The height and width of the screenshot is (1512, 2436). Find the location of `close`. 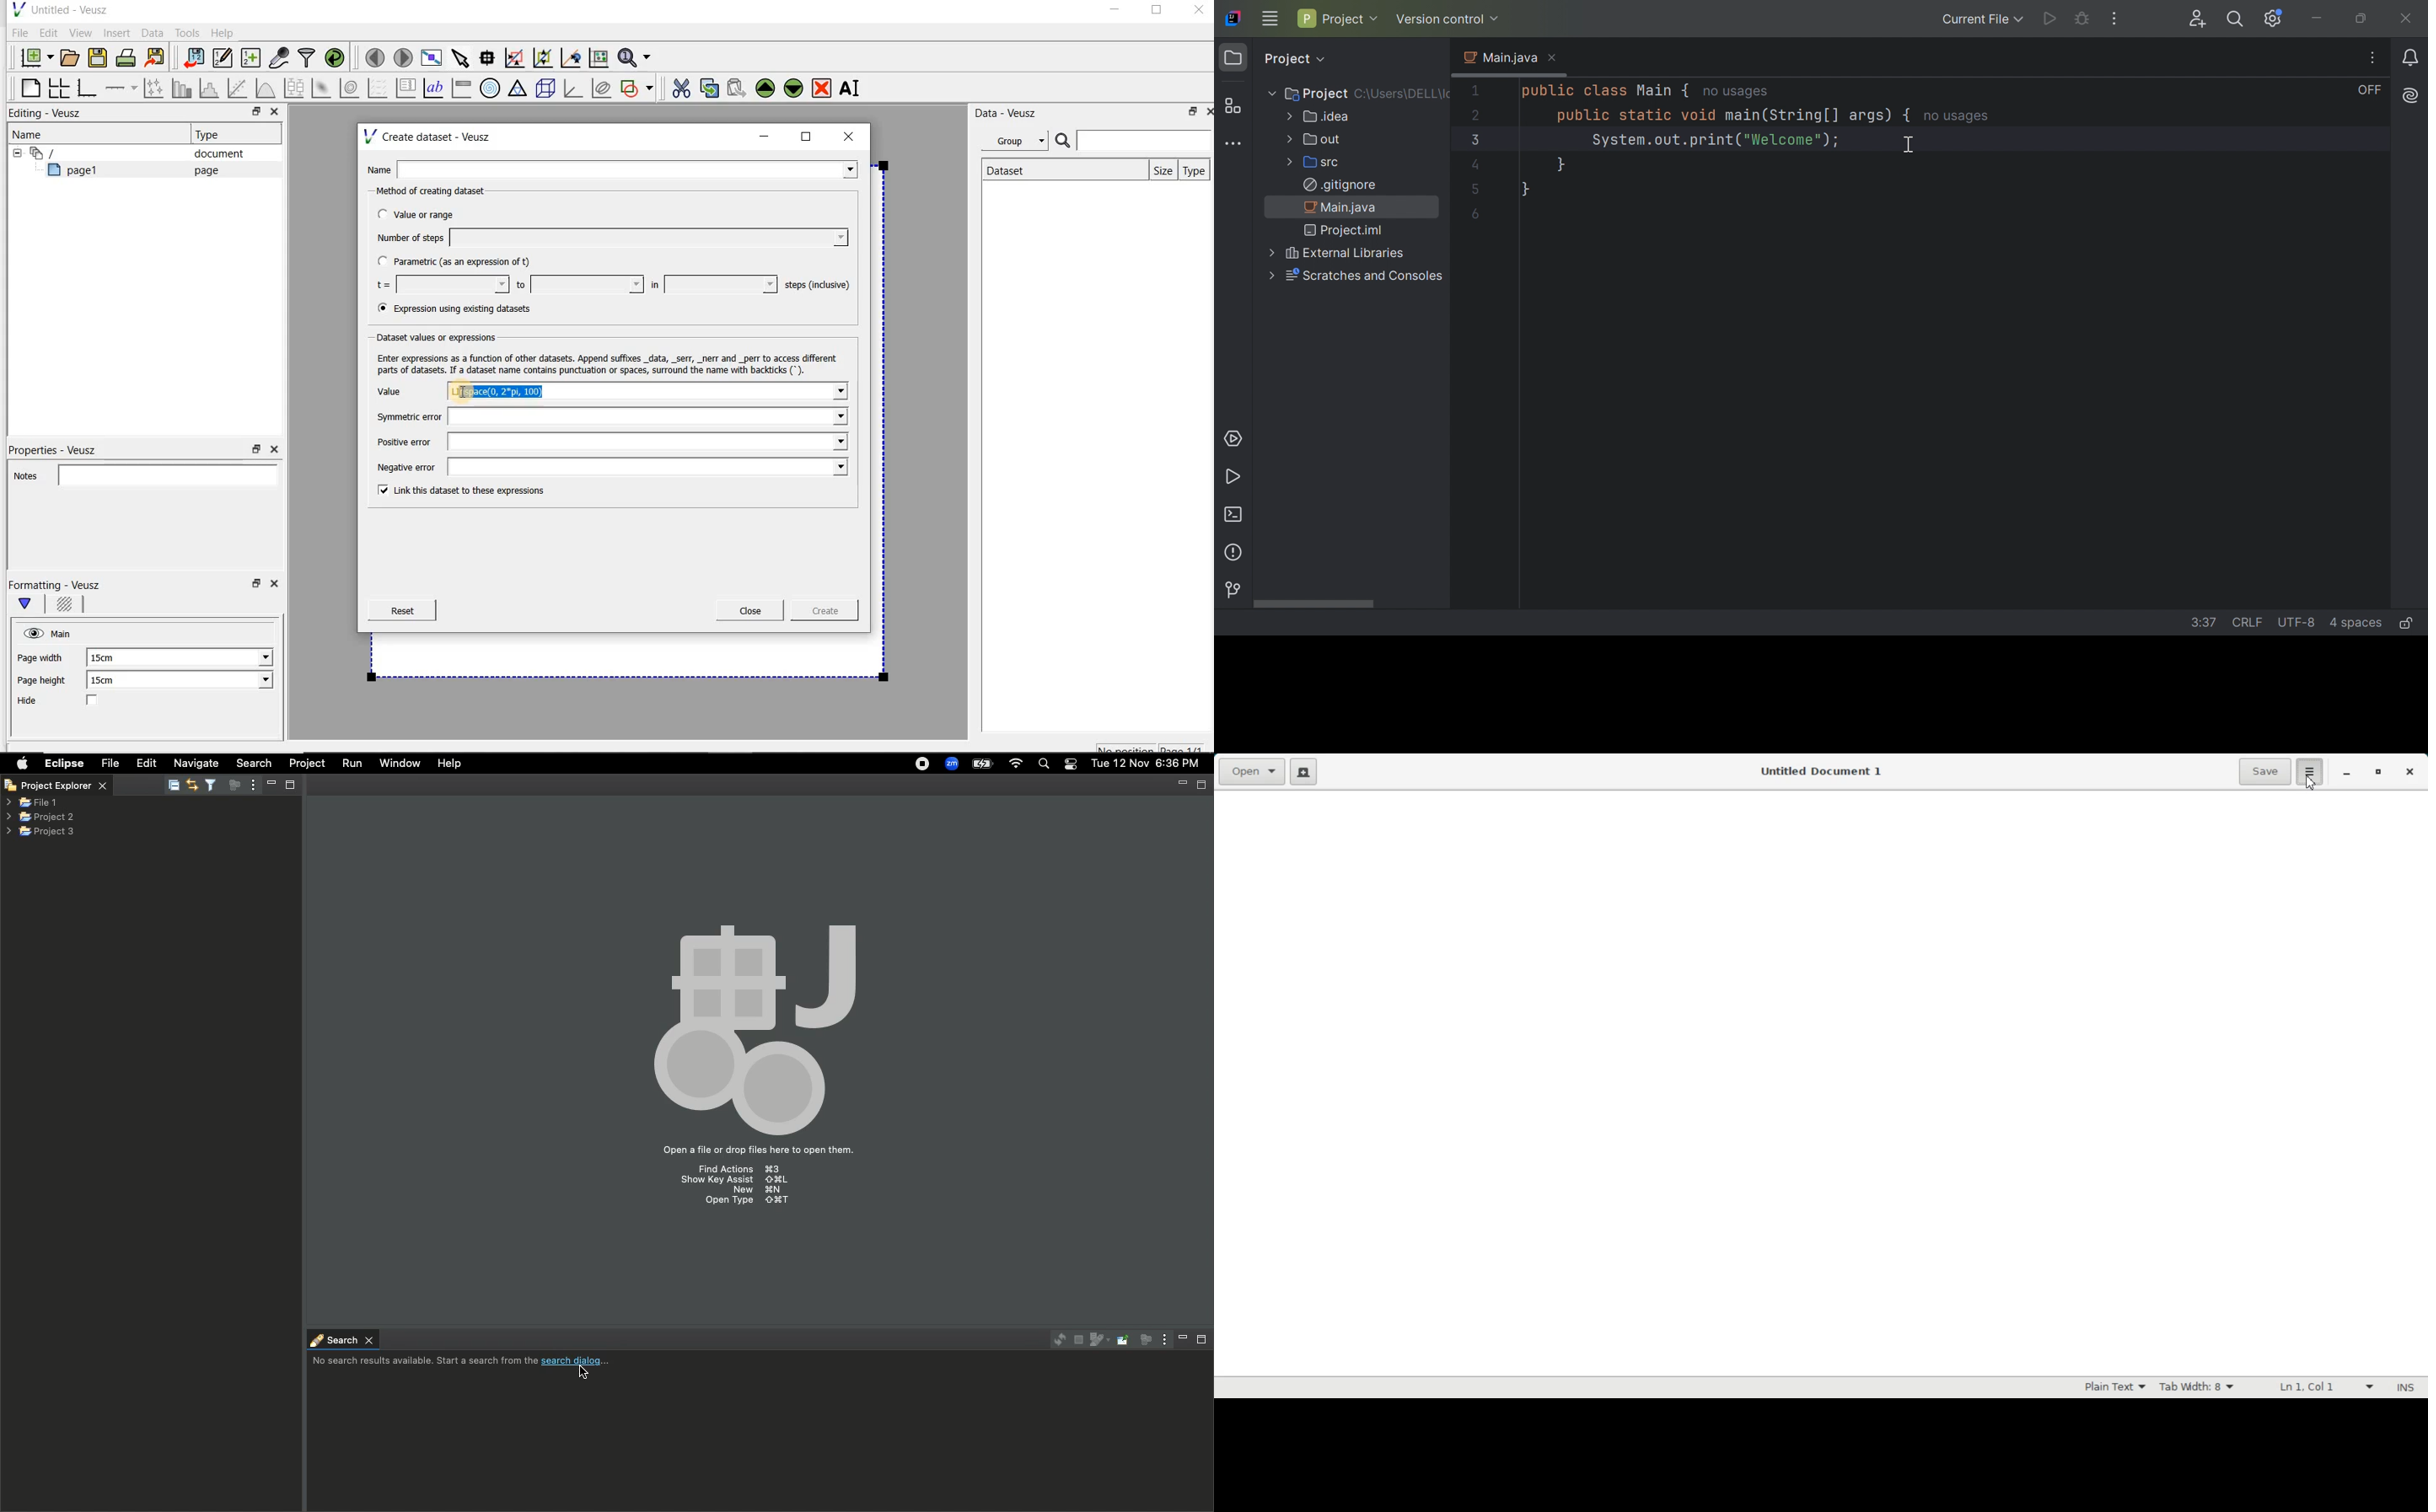

close is located at coordinates (853, 136).